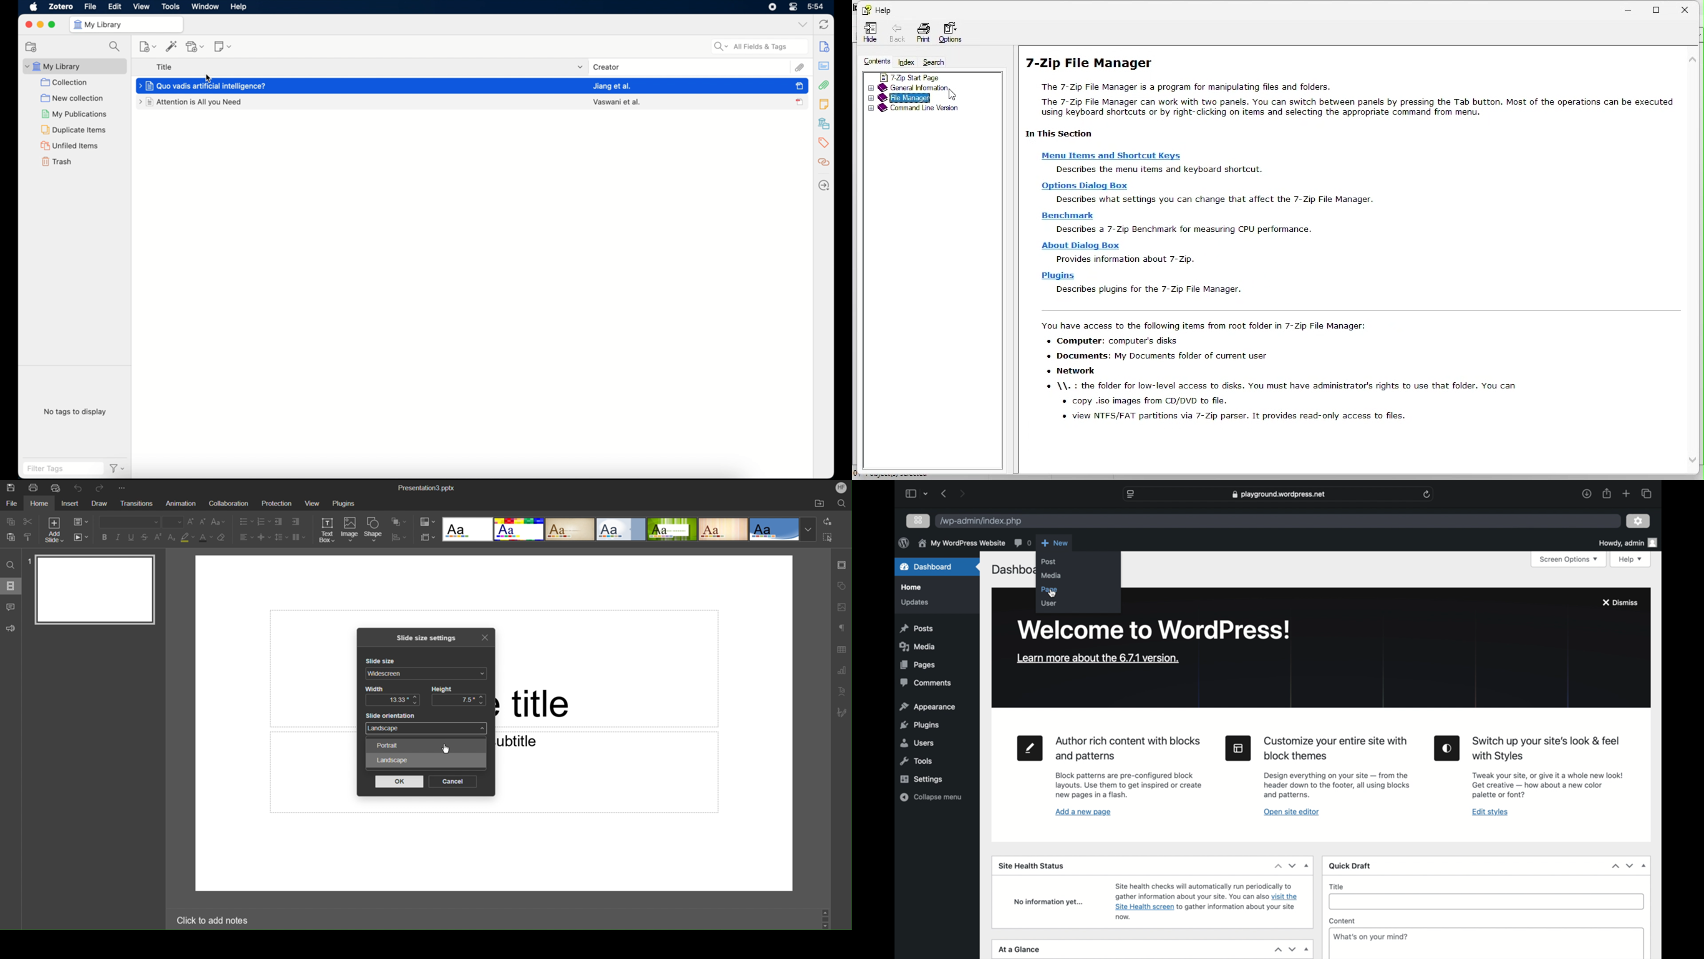 Image resolution: width=1708 pixels, height=980 pixels. I want to click on new item, so click(149, 47).